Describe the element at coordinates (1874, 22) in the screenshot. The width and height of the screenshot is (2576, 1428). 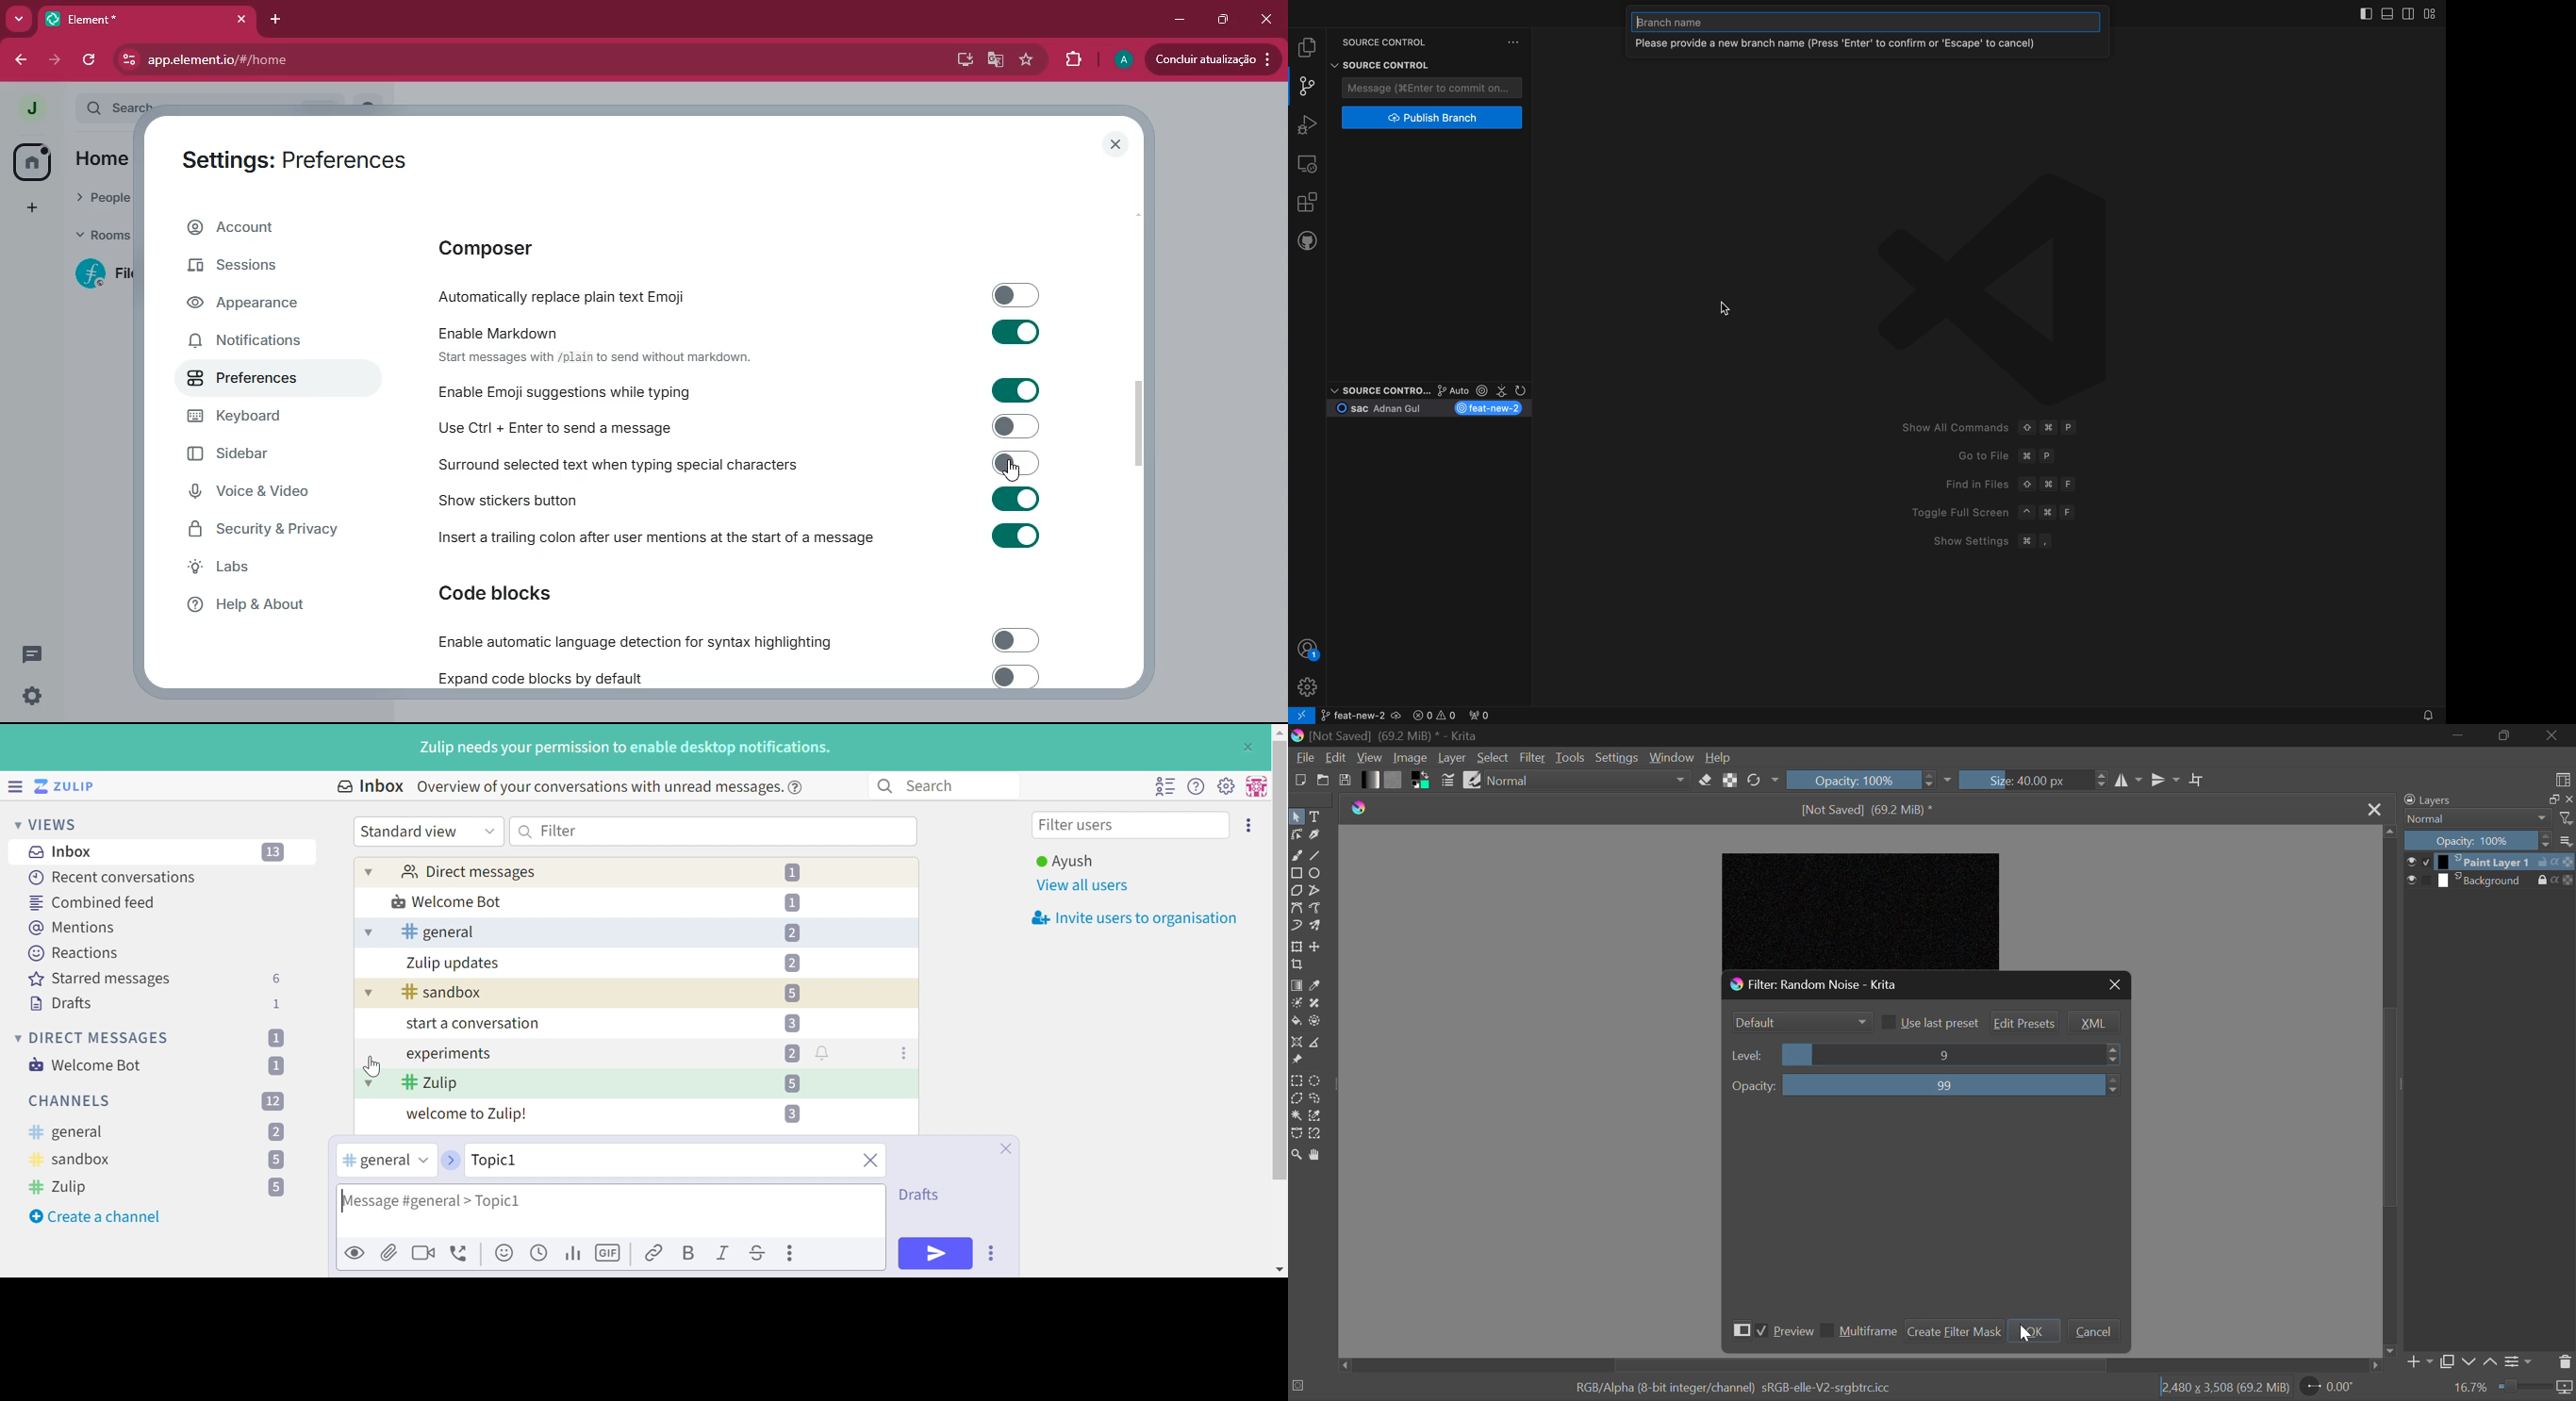
I see `new branch name` at that location.